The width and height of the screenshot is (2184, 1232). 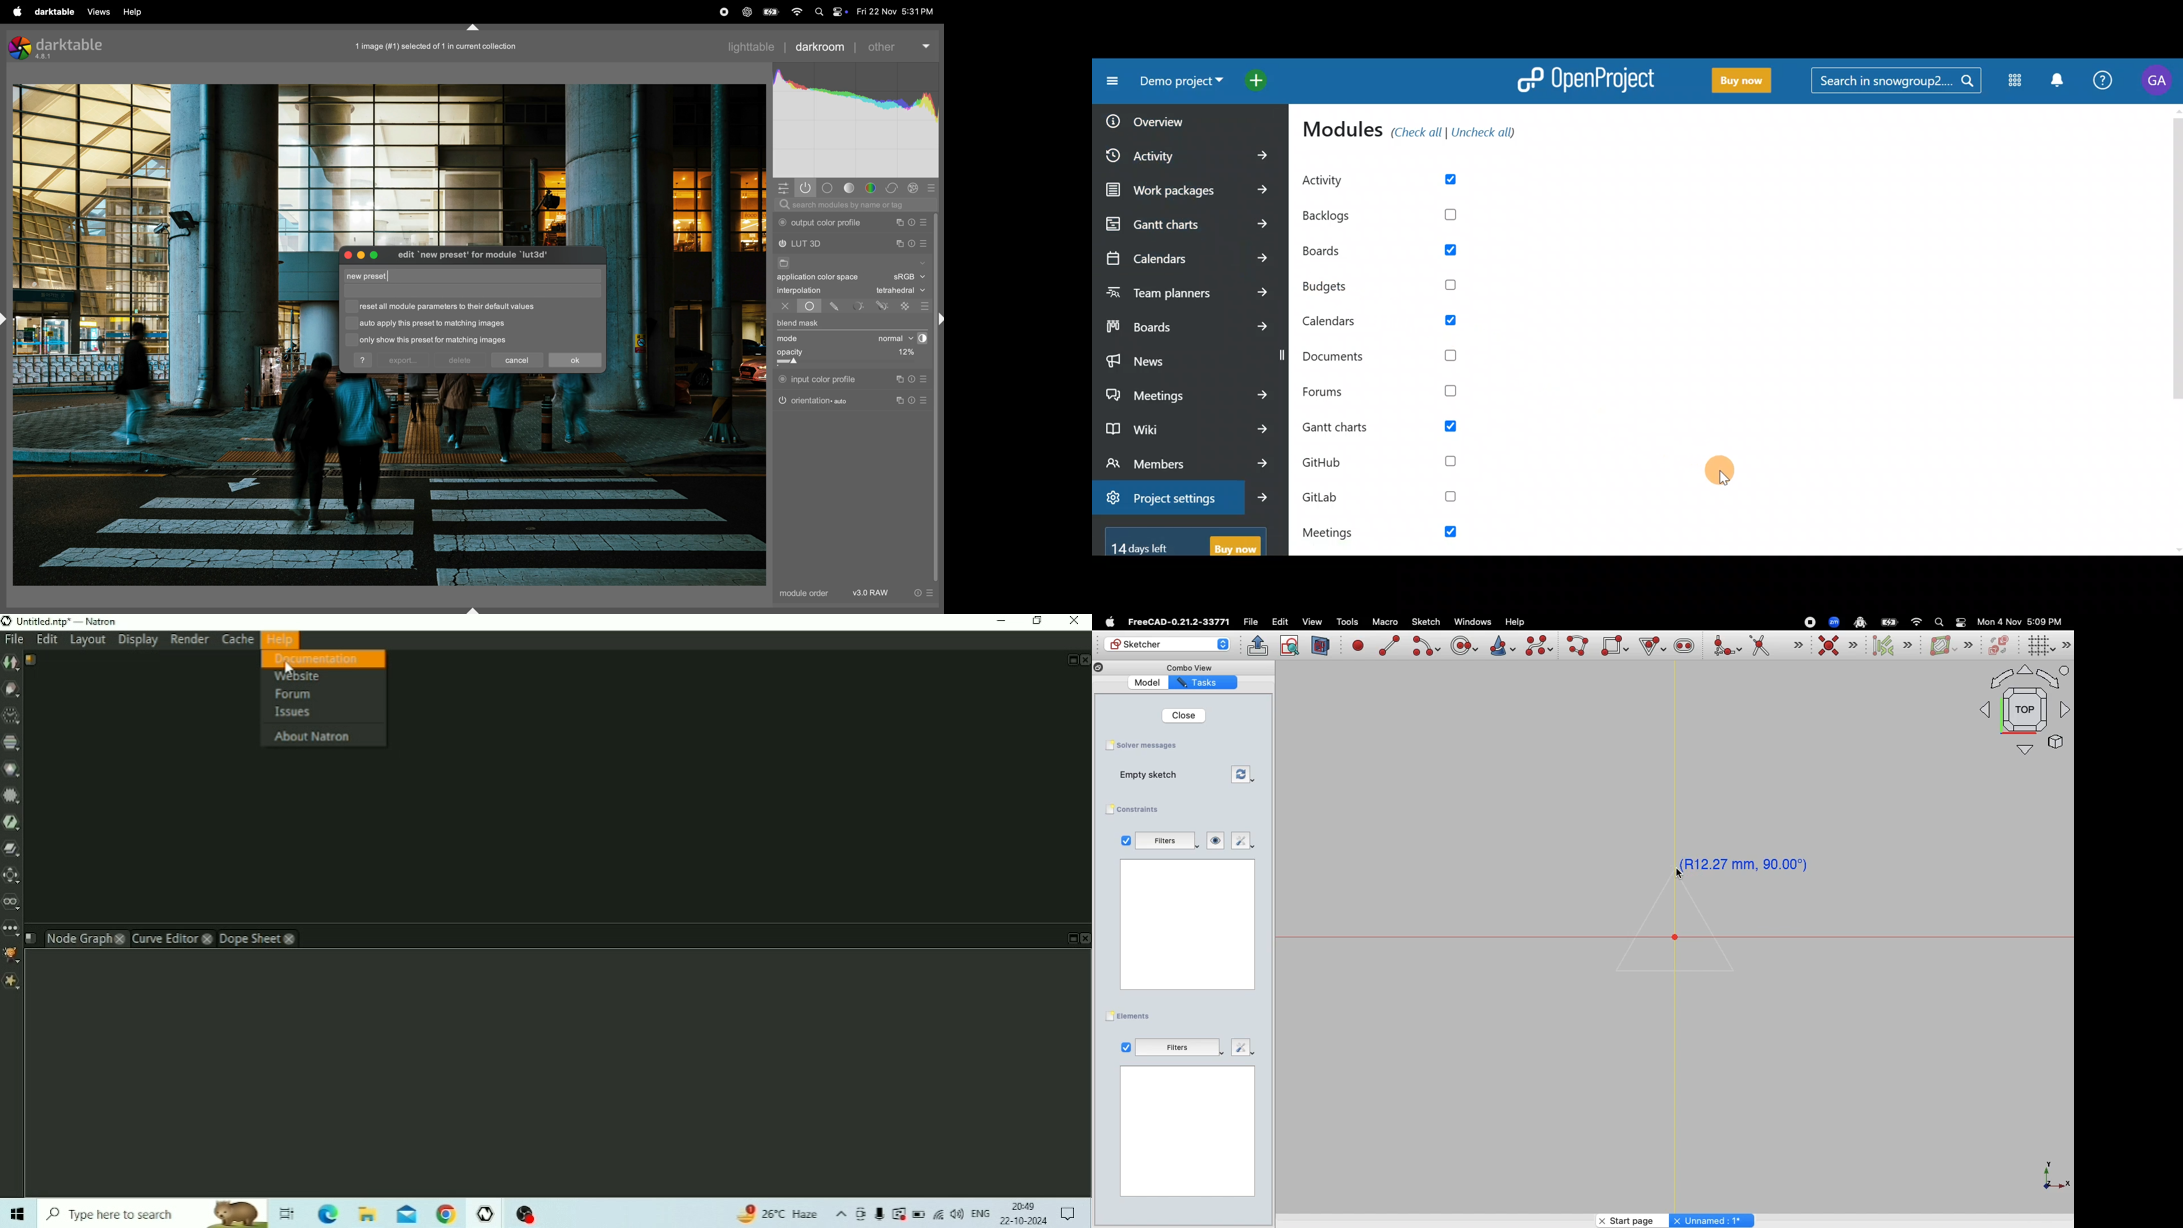 What do you see at coordinates (1427, 622) in the screenshot?
I see `Sketch` at bounding box center [1427, 622].